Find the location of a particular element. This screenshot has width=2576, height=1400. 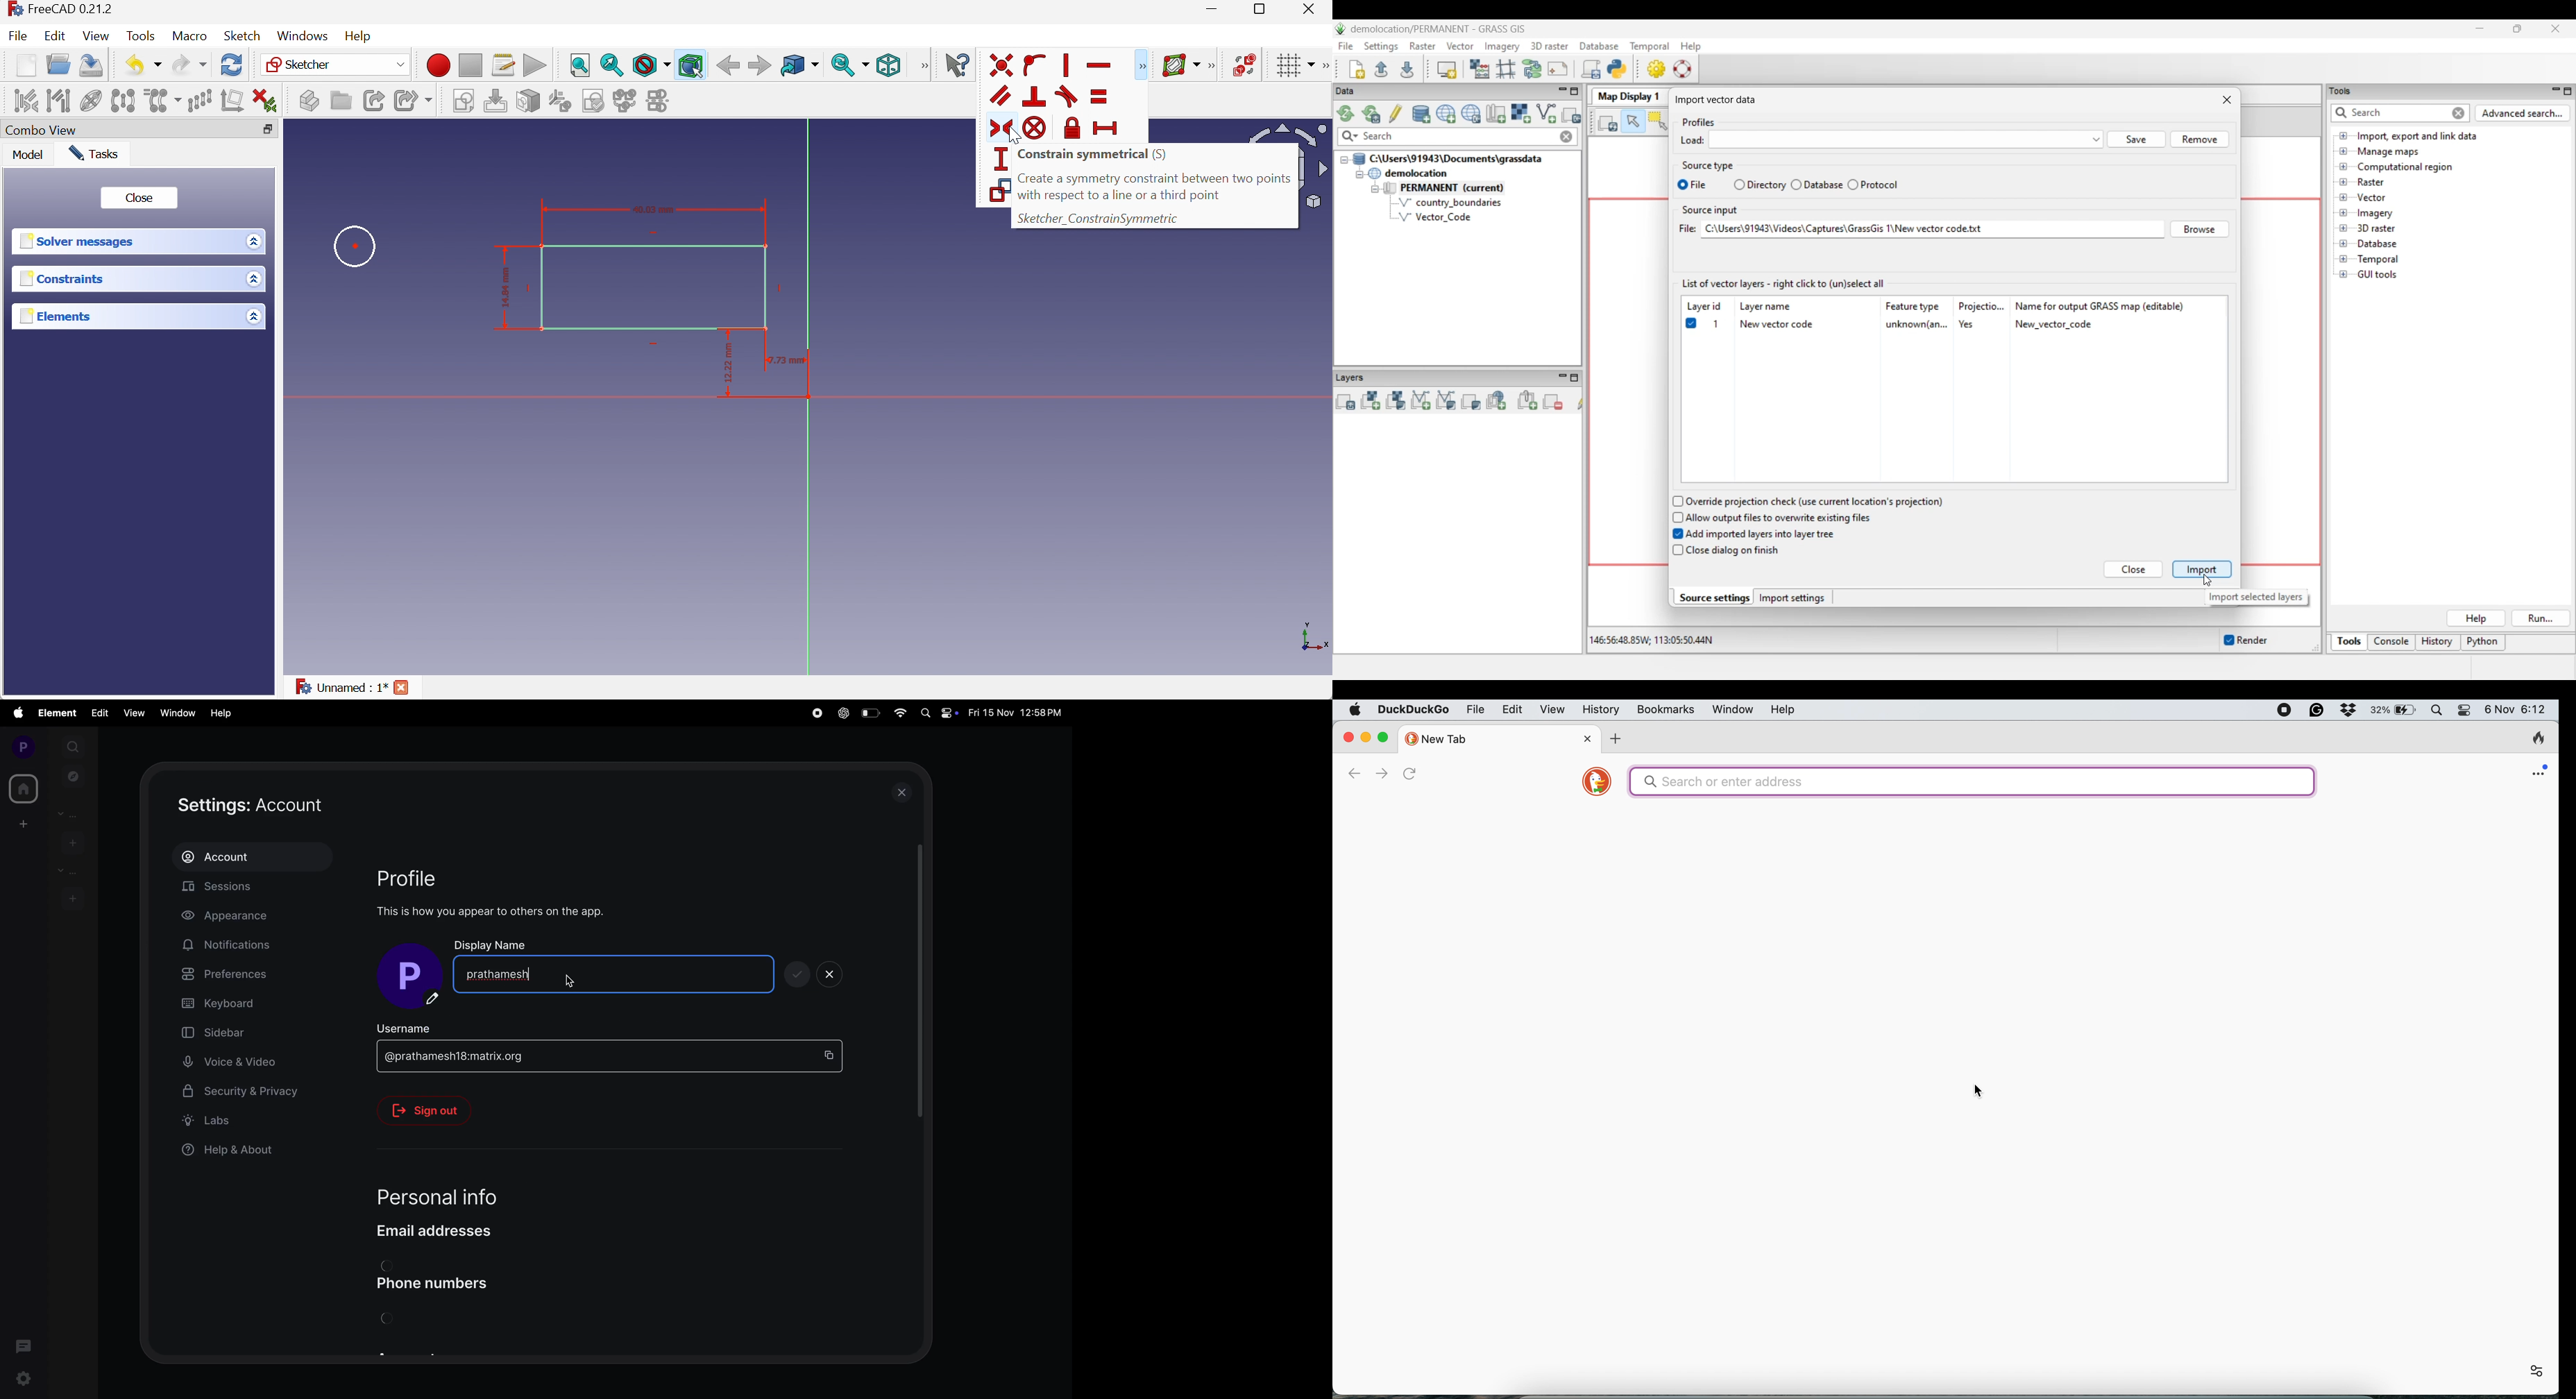

Toggle grid is located at coordinates (1298, 66).